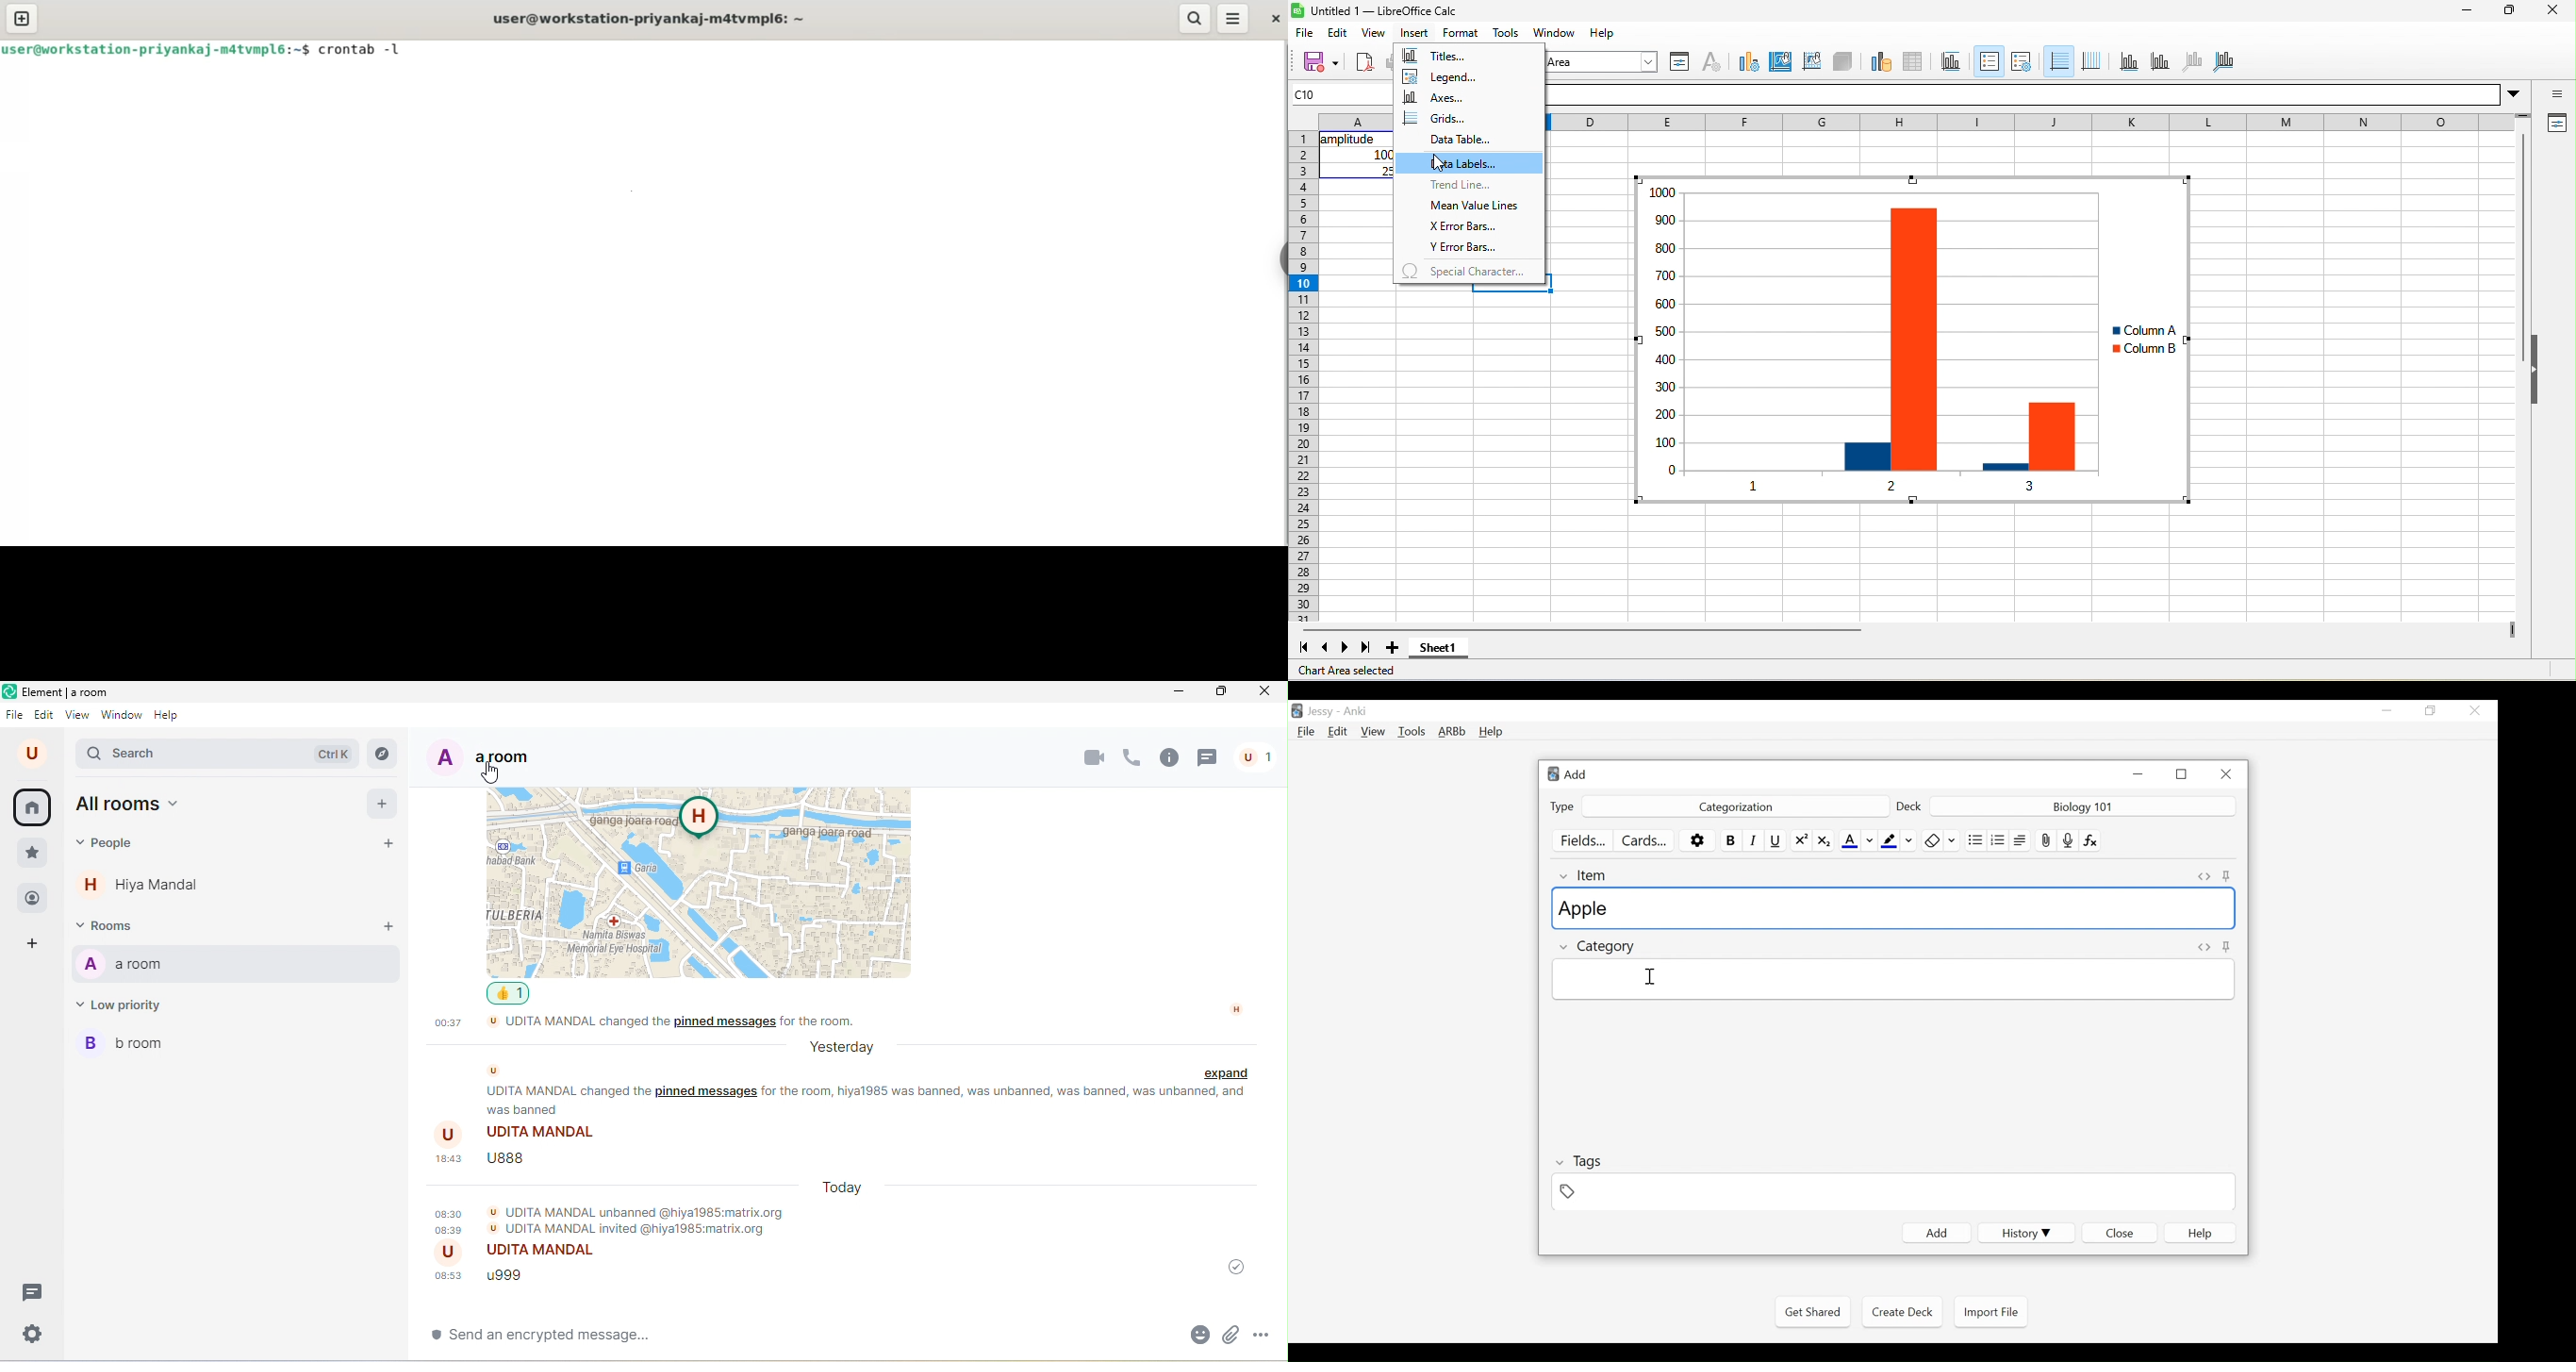  What do you see at coordinates (649, 18) in the screenshot?
I see `user@workstation-priyankaj-m4tvmpl6:~` at bounding box center [649, 18].